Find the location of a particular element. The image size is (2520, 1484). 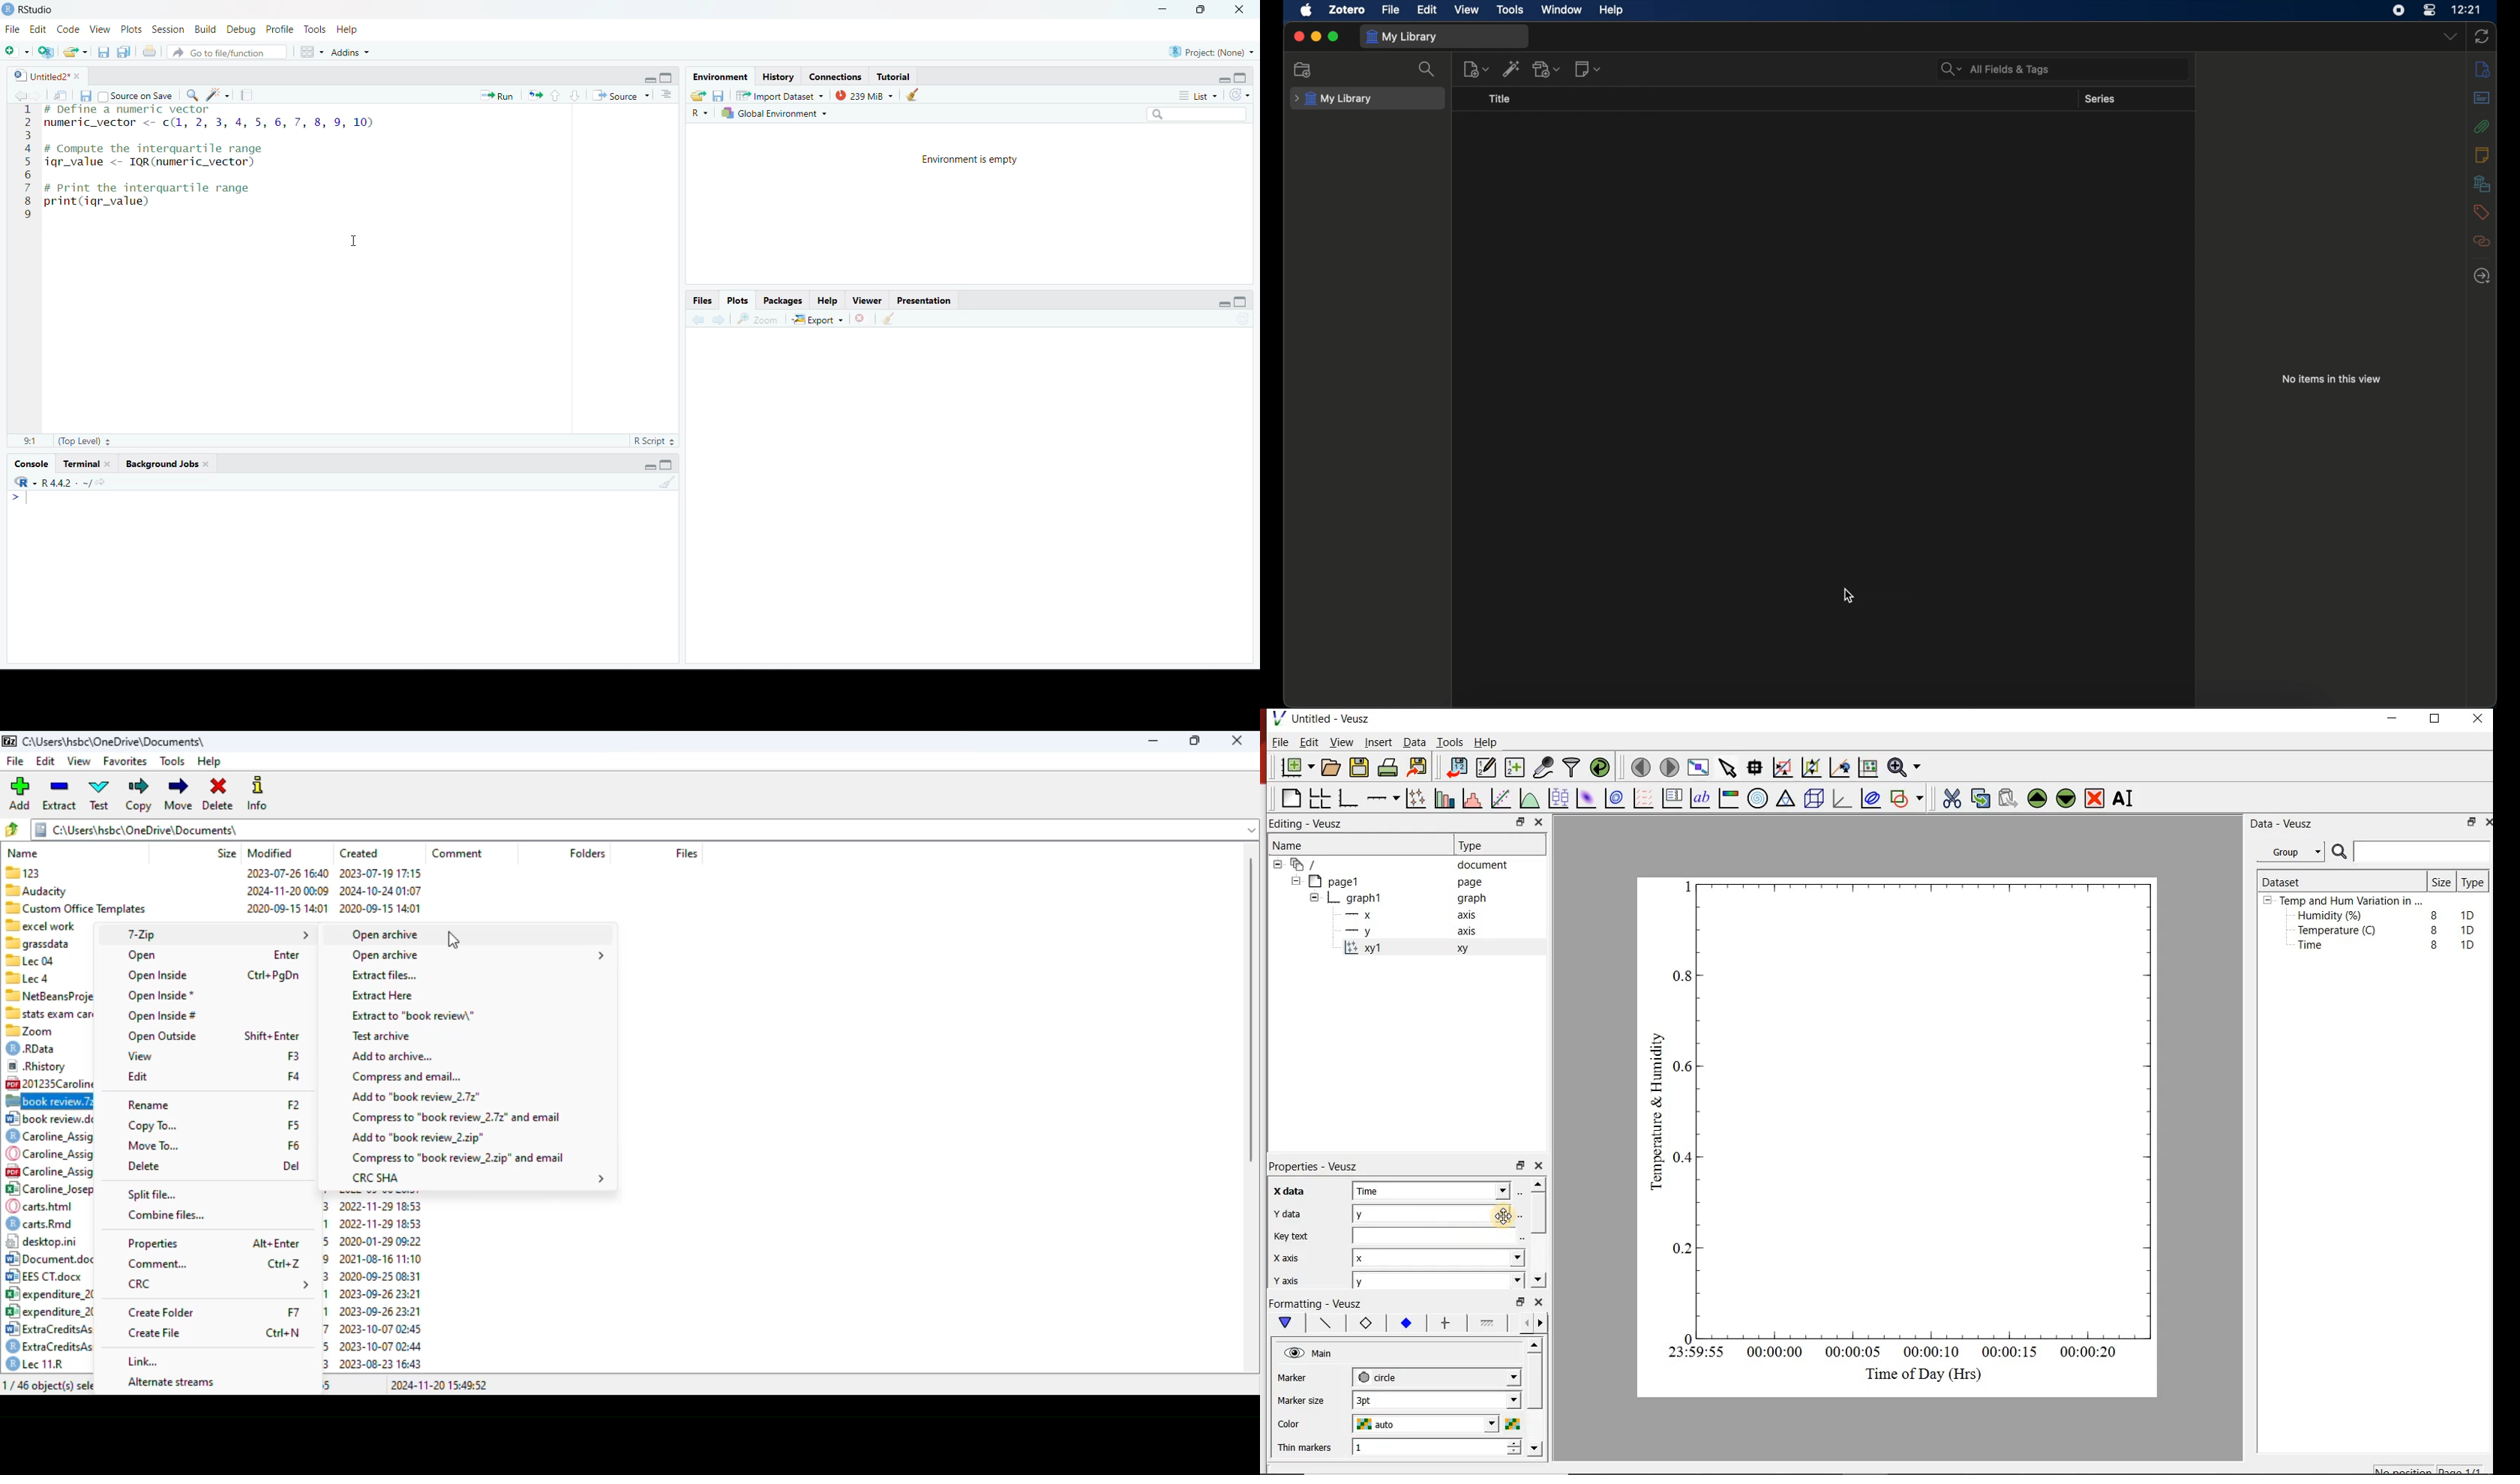

Save all open documents (Ctrl + Alt + S) is located at coordinates (124, 52).